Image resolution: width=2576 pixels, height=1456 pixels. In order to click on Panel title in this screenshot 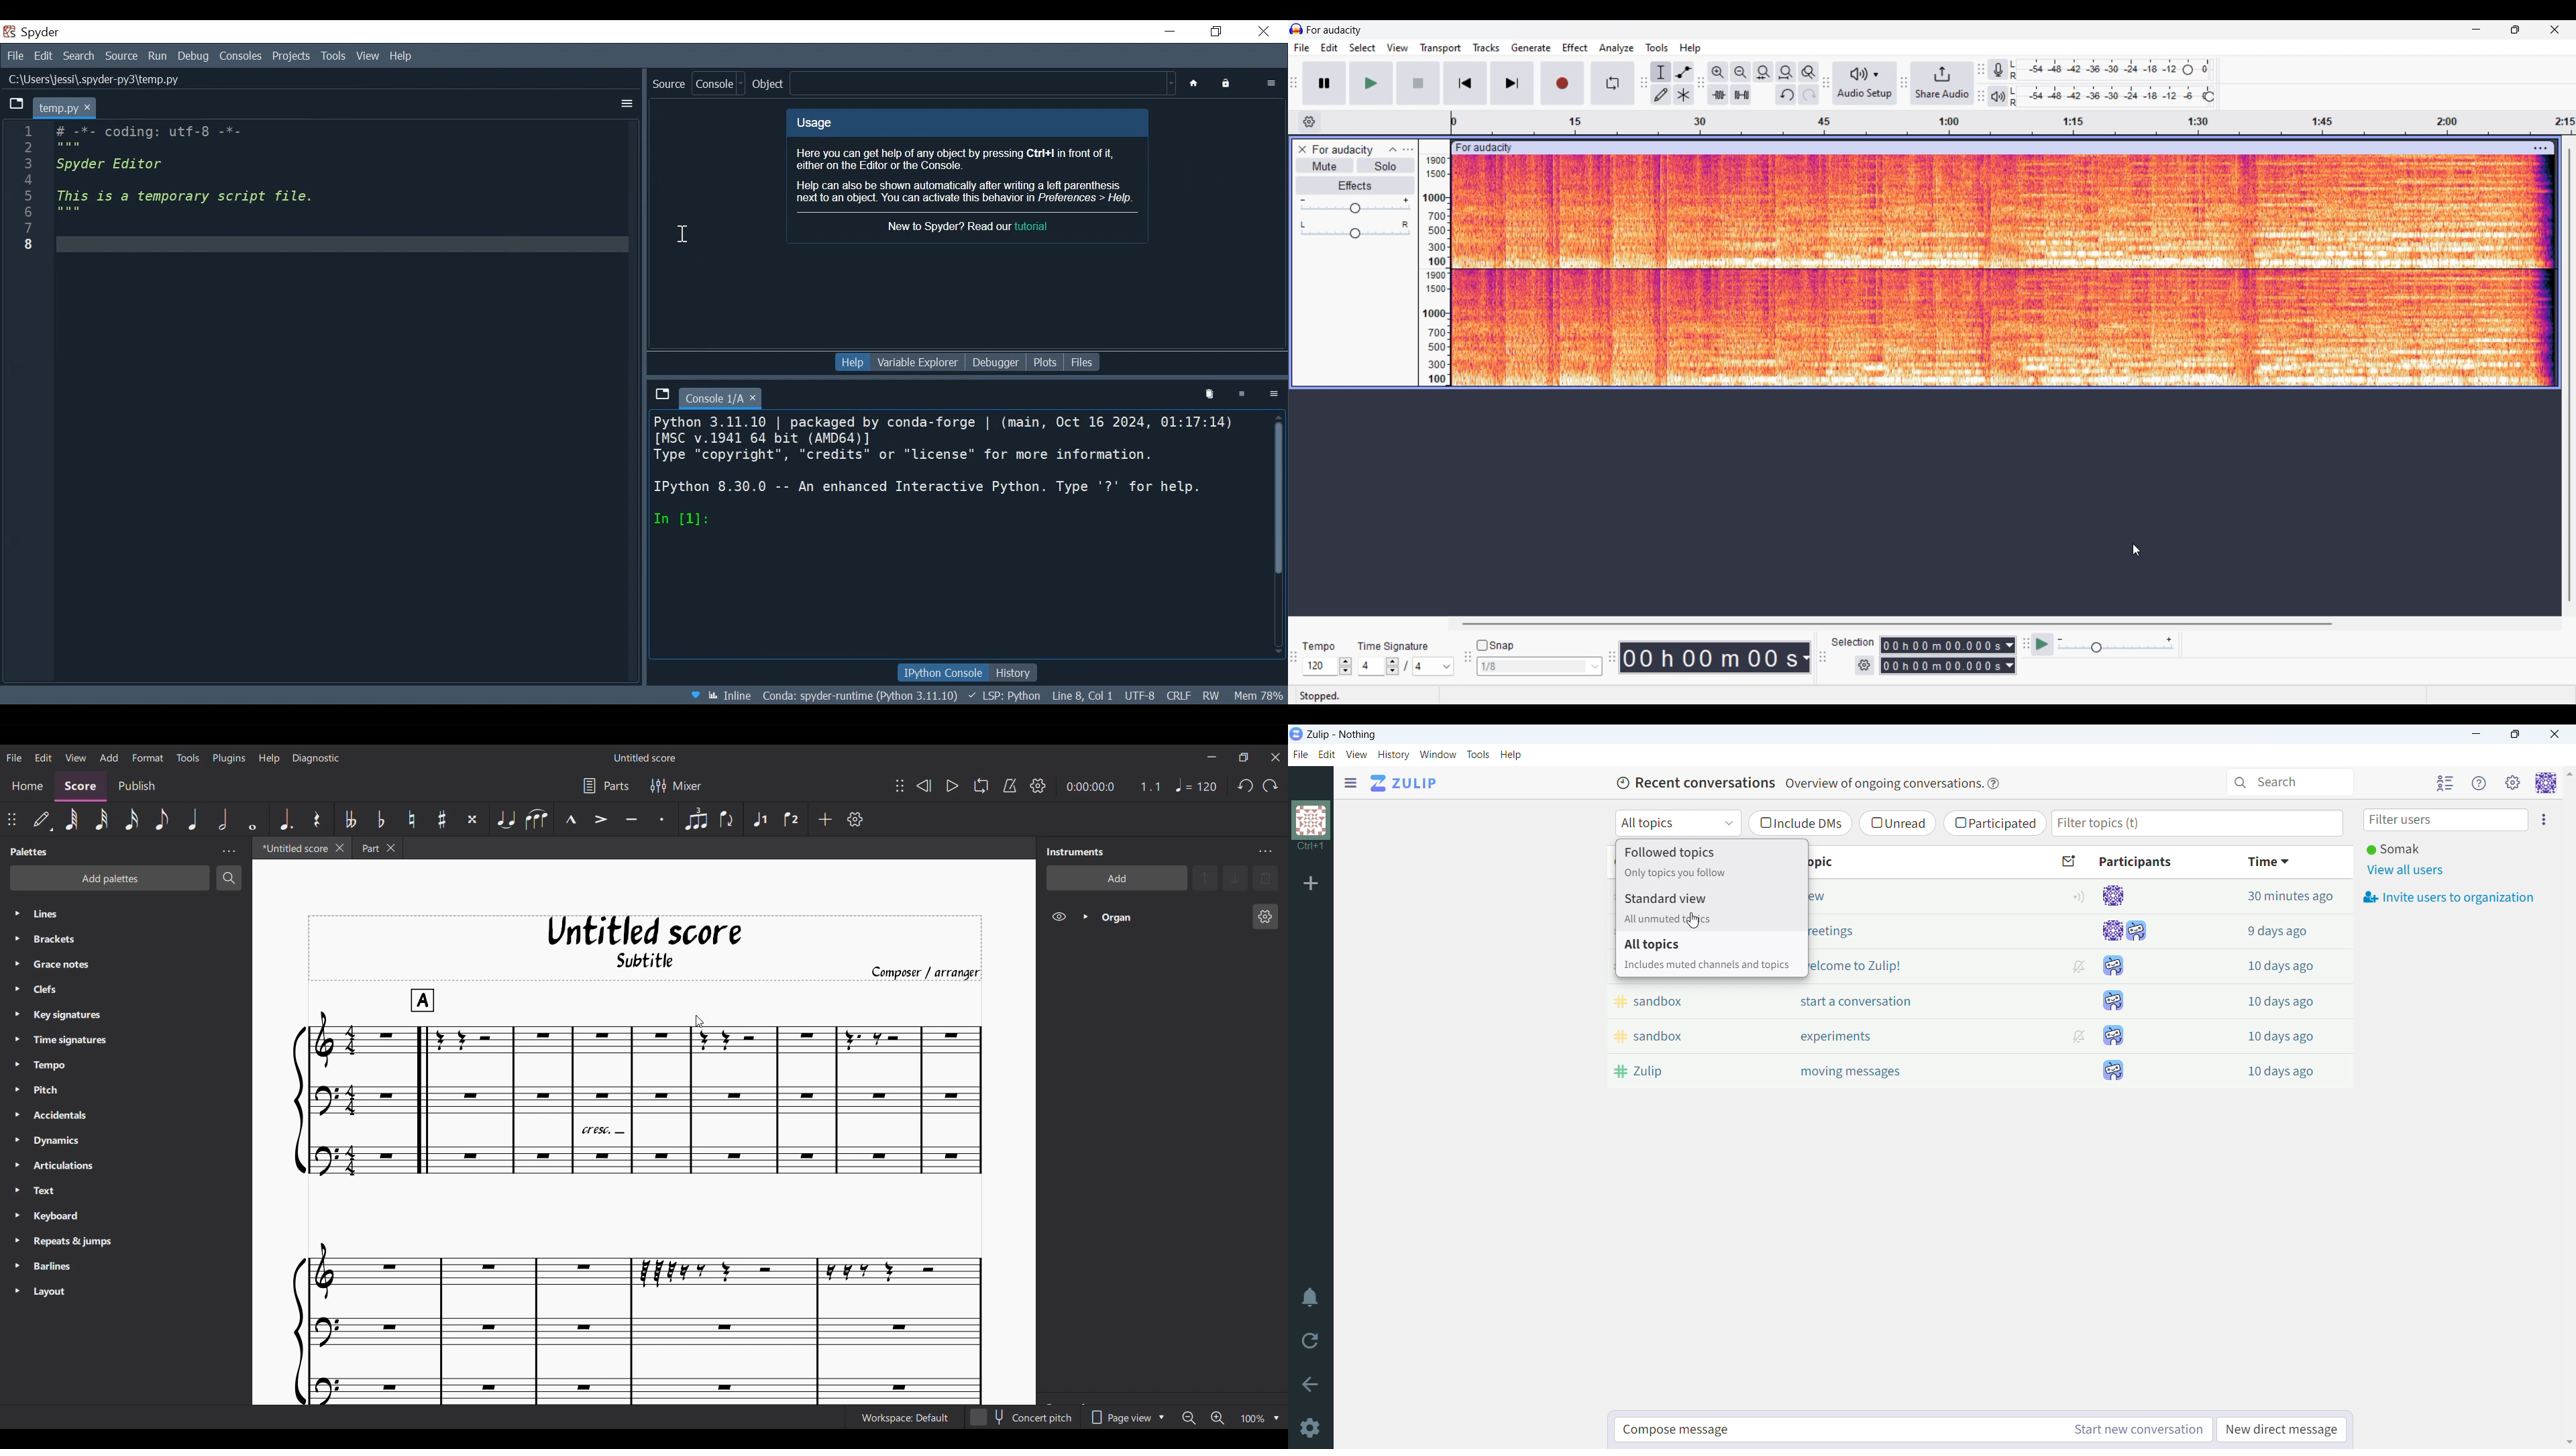, I will do `click(30, 851)`.